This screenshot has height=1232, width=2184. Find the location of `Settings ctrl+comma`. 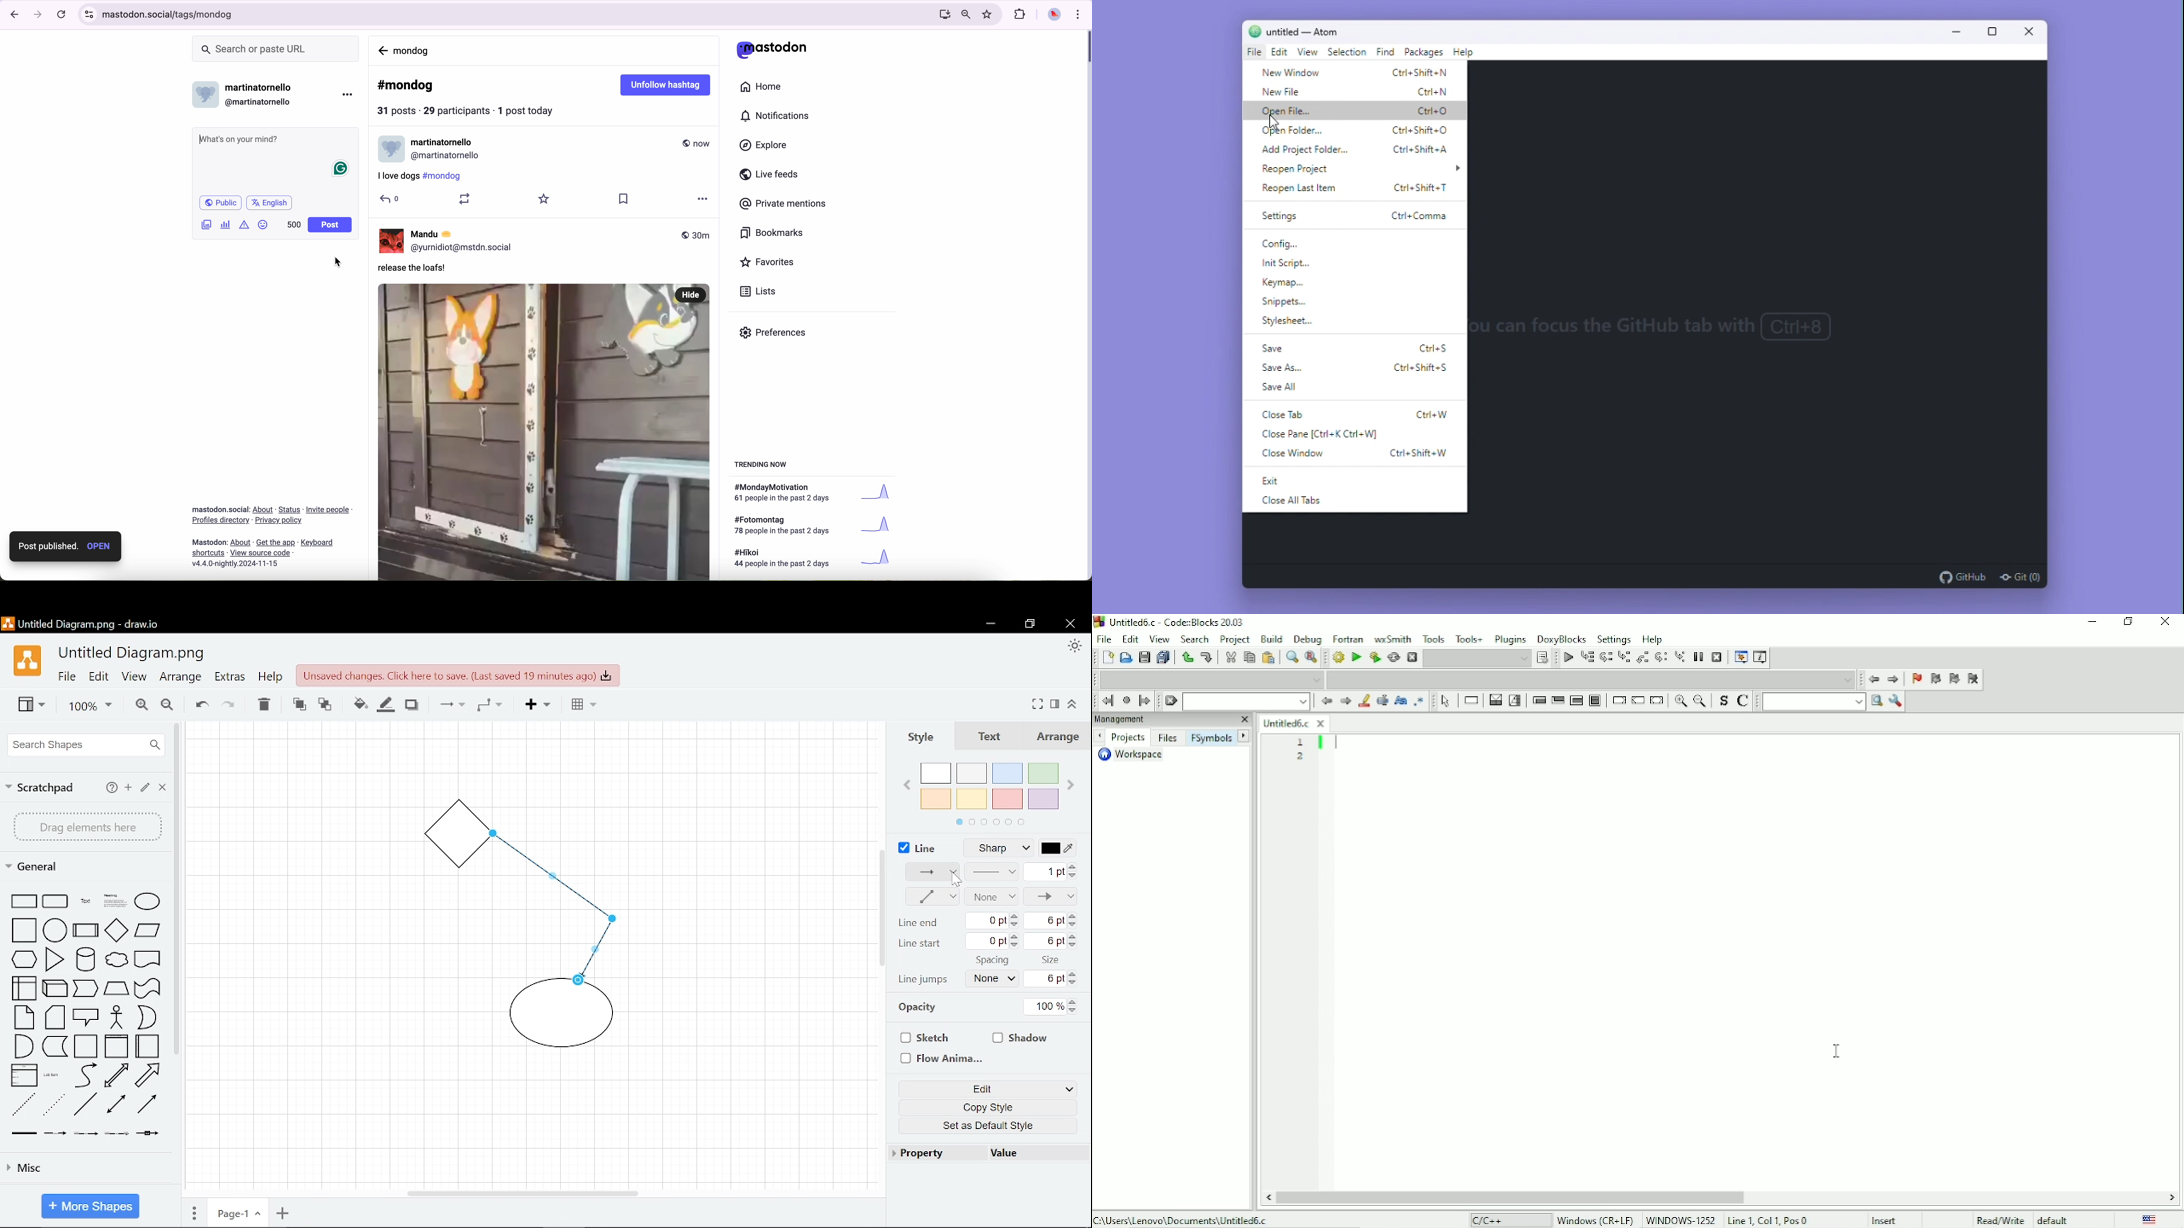

Settings ctrl+comma is located at coordinates (1349, 213).